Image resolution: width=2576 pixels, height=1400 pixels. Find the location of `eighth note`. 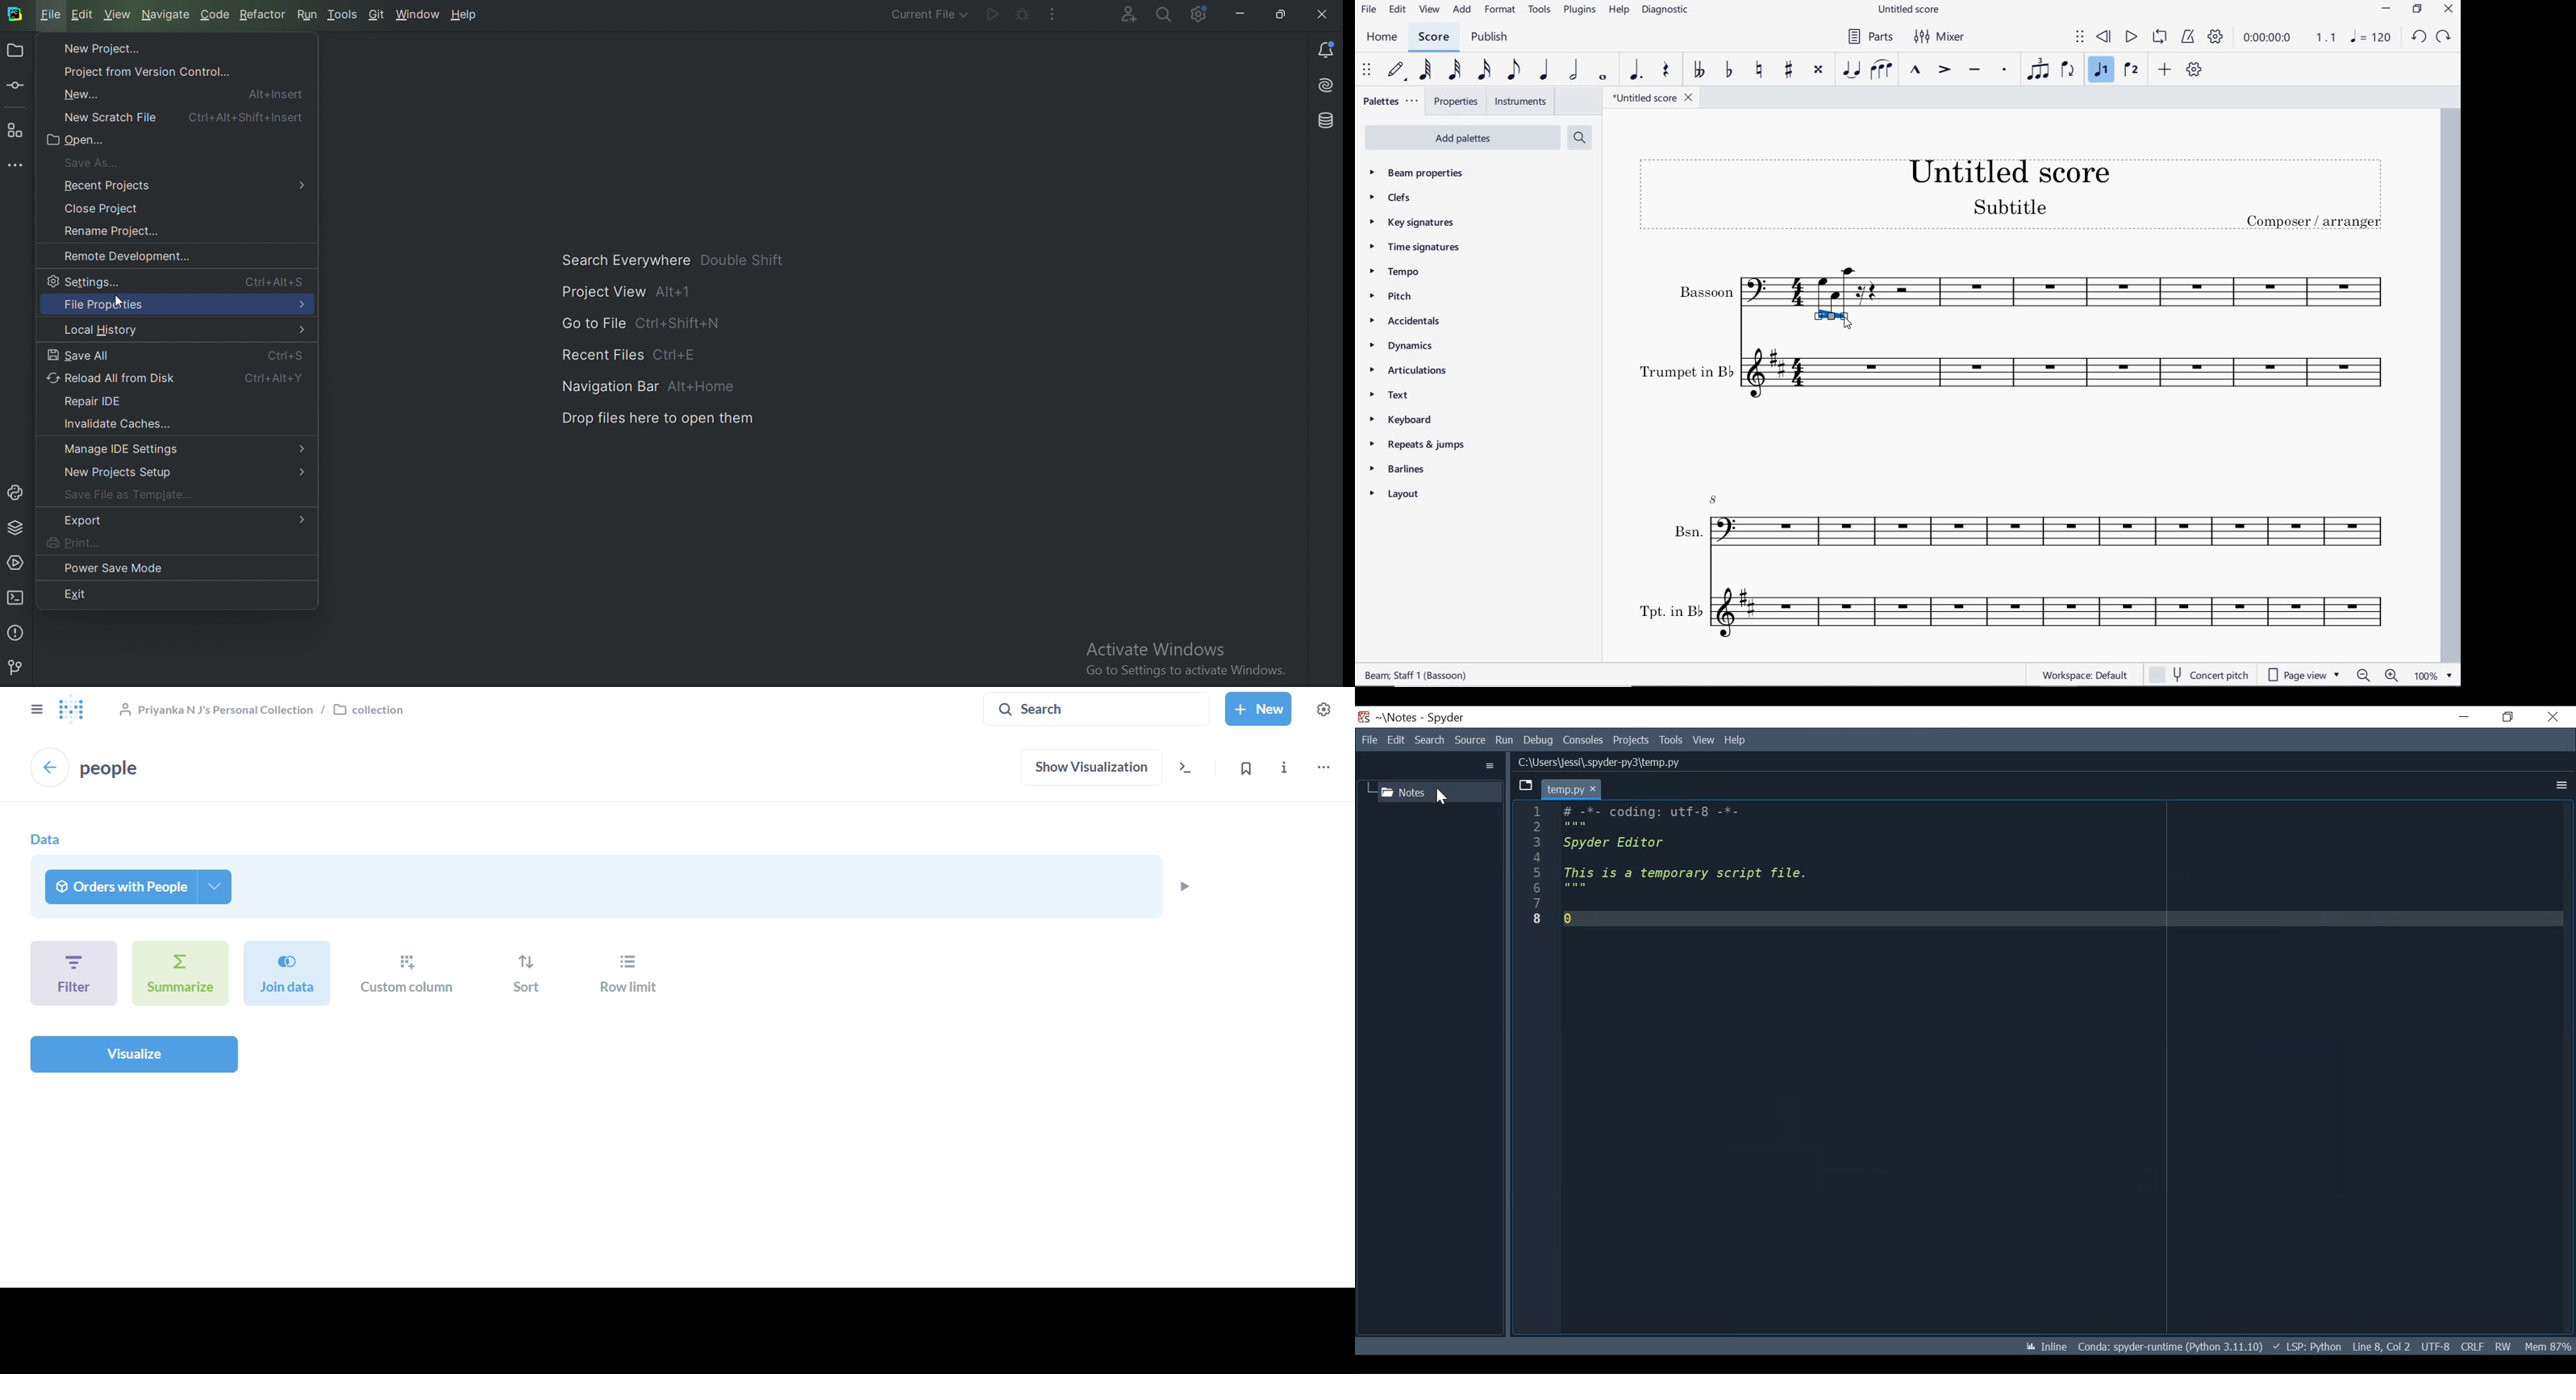

eighth note is located at coordinates (1514, 70).